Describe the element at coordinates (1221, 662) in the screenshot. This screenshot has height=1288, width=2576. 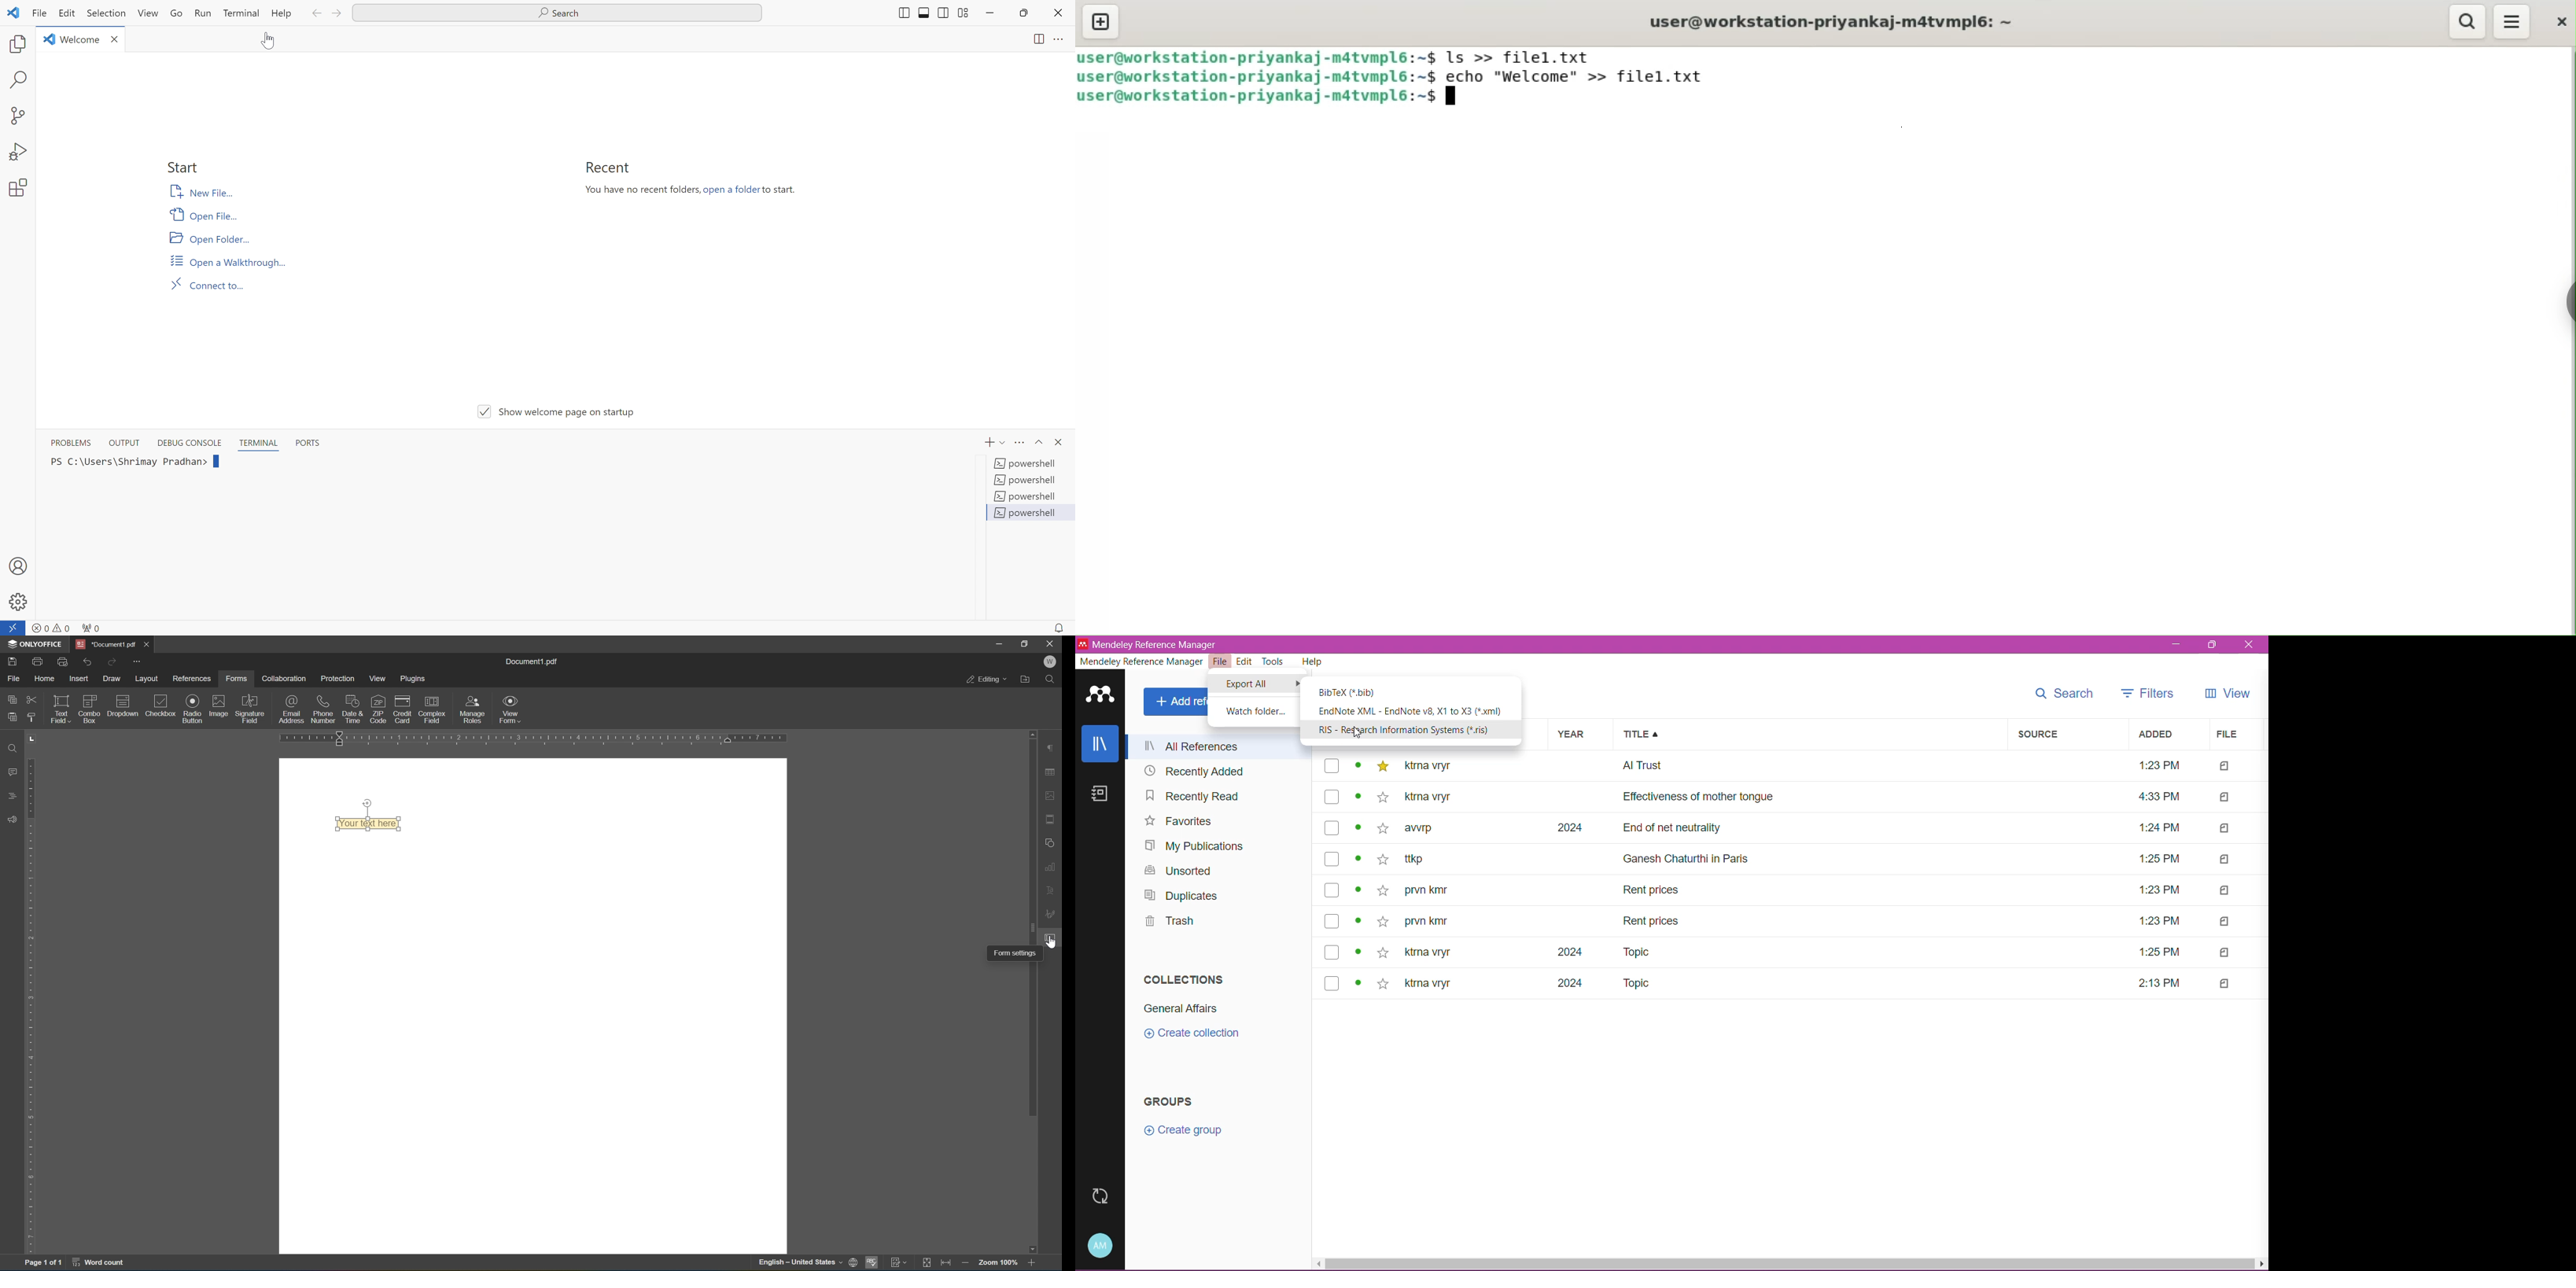
I see `File` at that location.